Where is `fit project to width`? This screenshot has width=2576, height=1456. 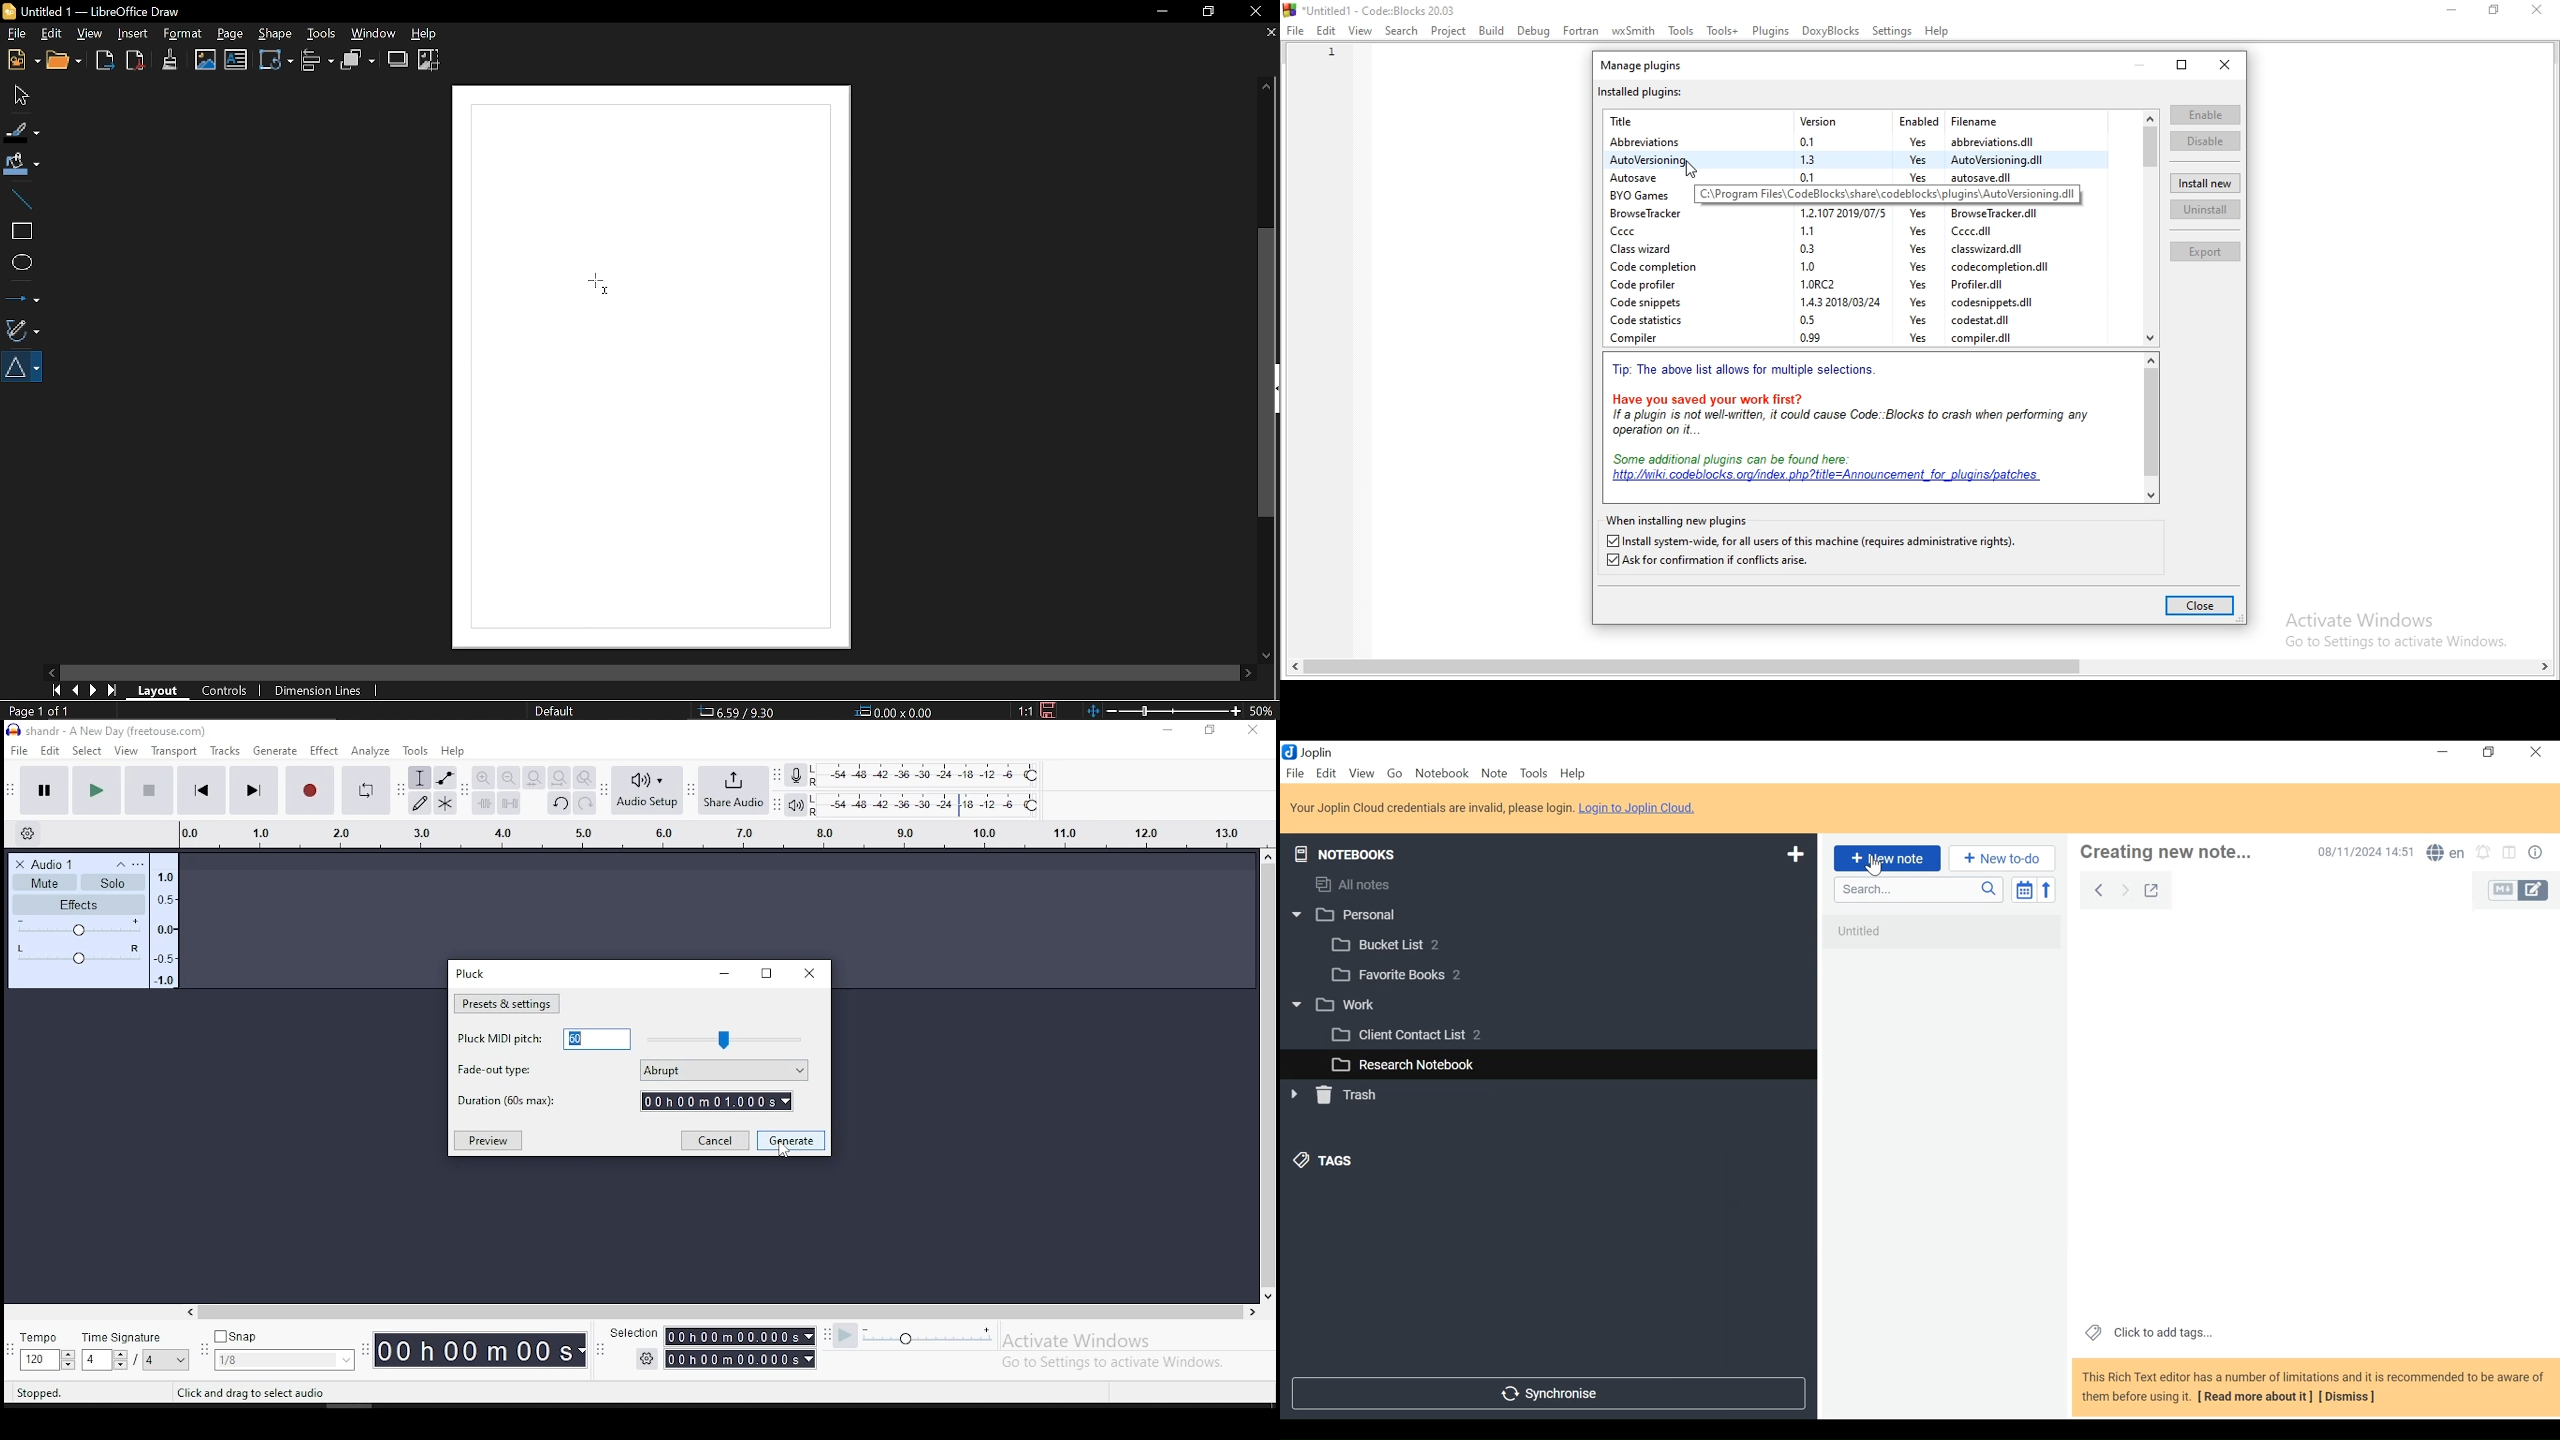 fit project to width is located at coordinates (559, 778).